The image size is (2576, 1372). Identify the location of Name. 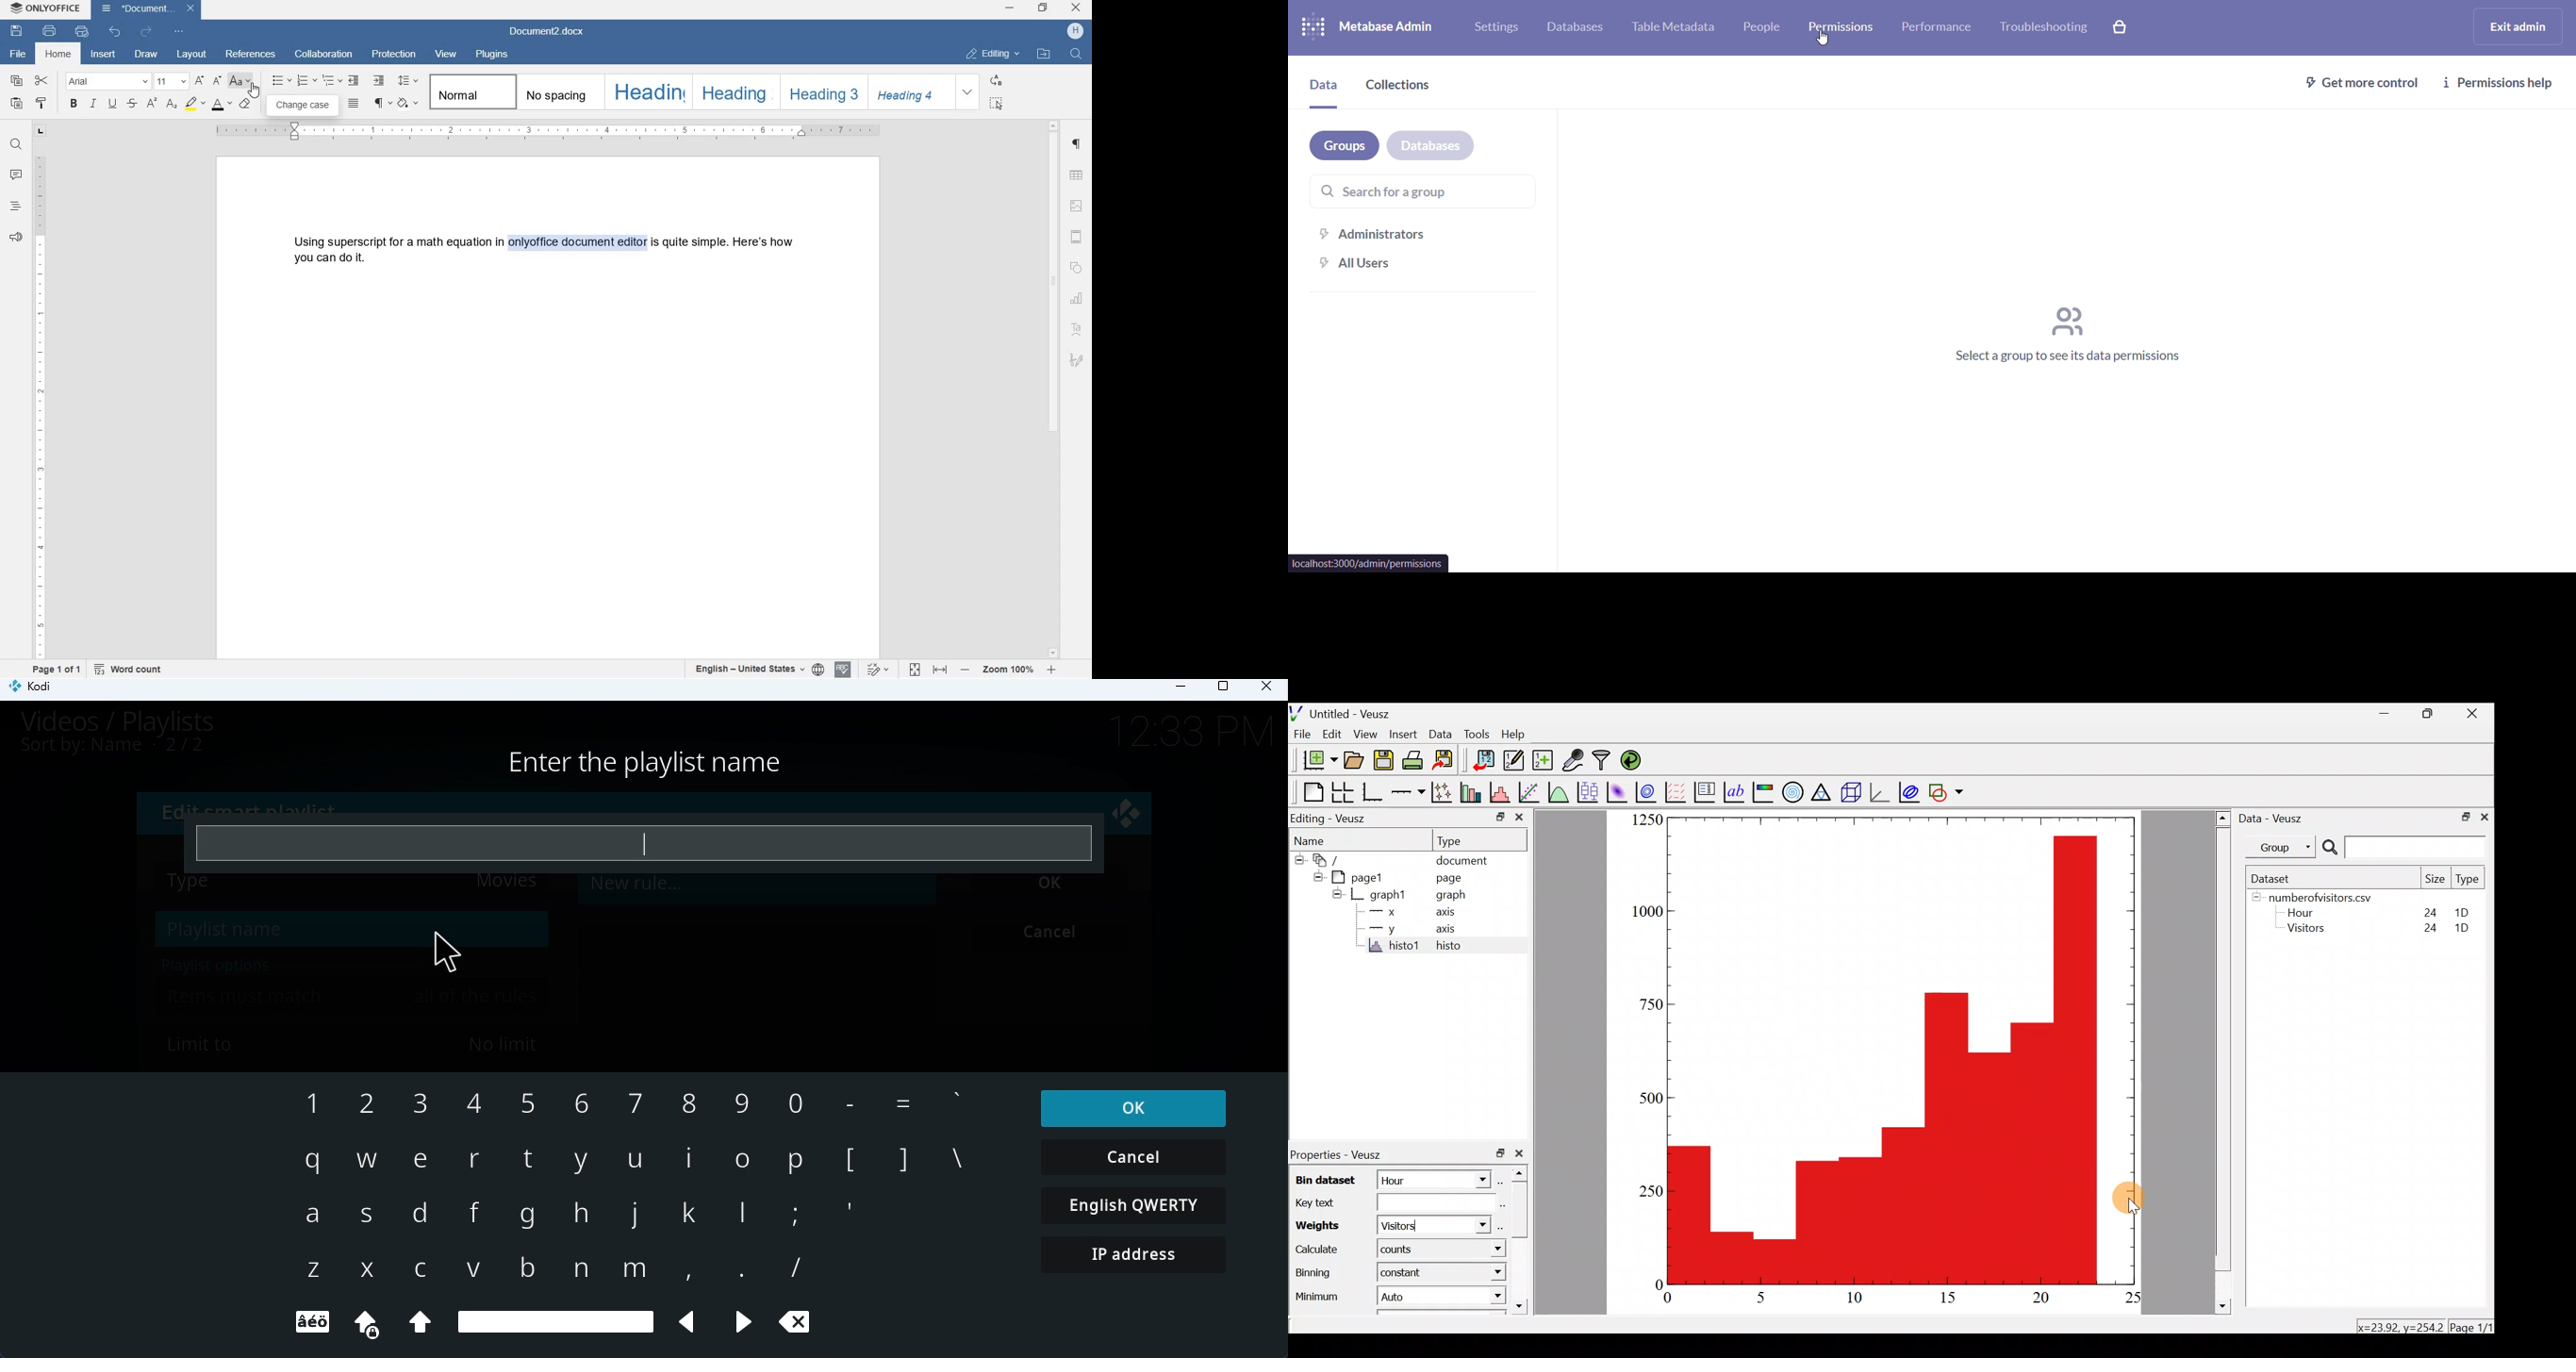
(1313, 838).